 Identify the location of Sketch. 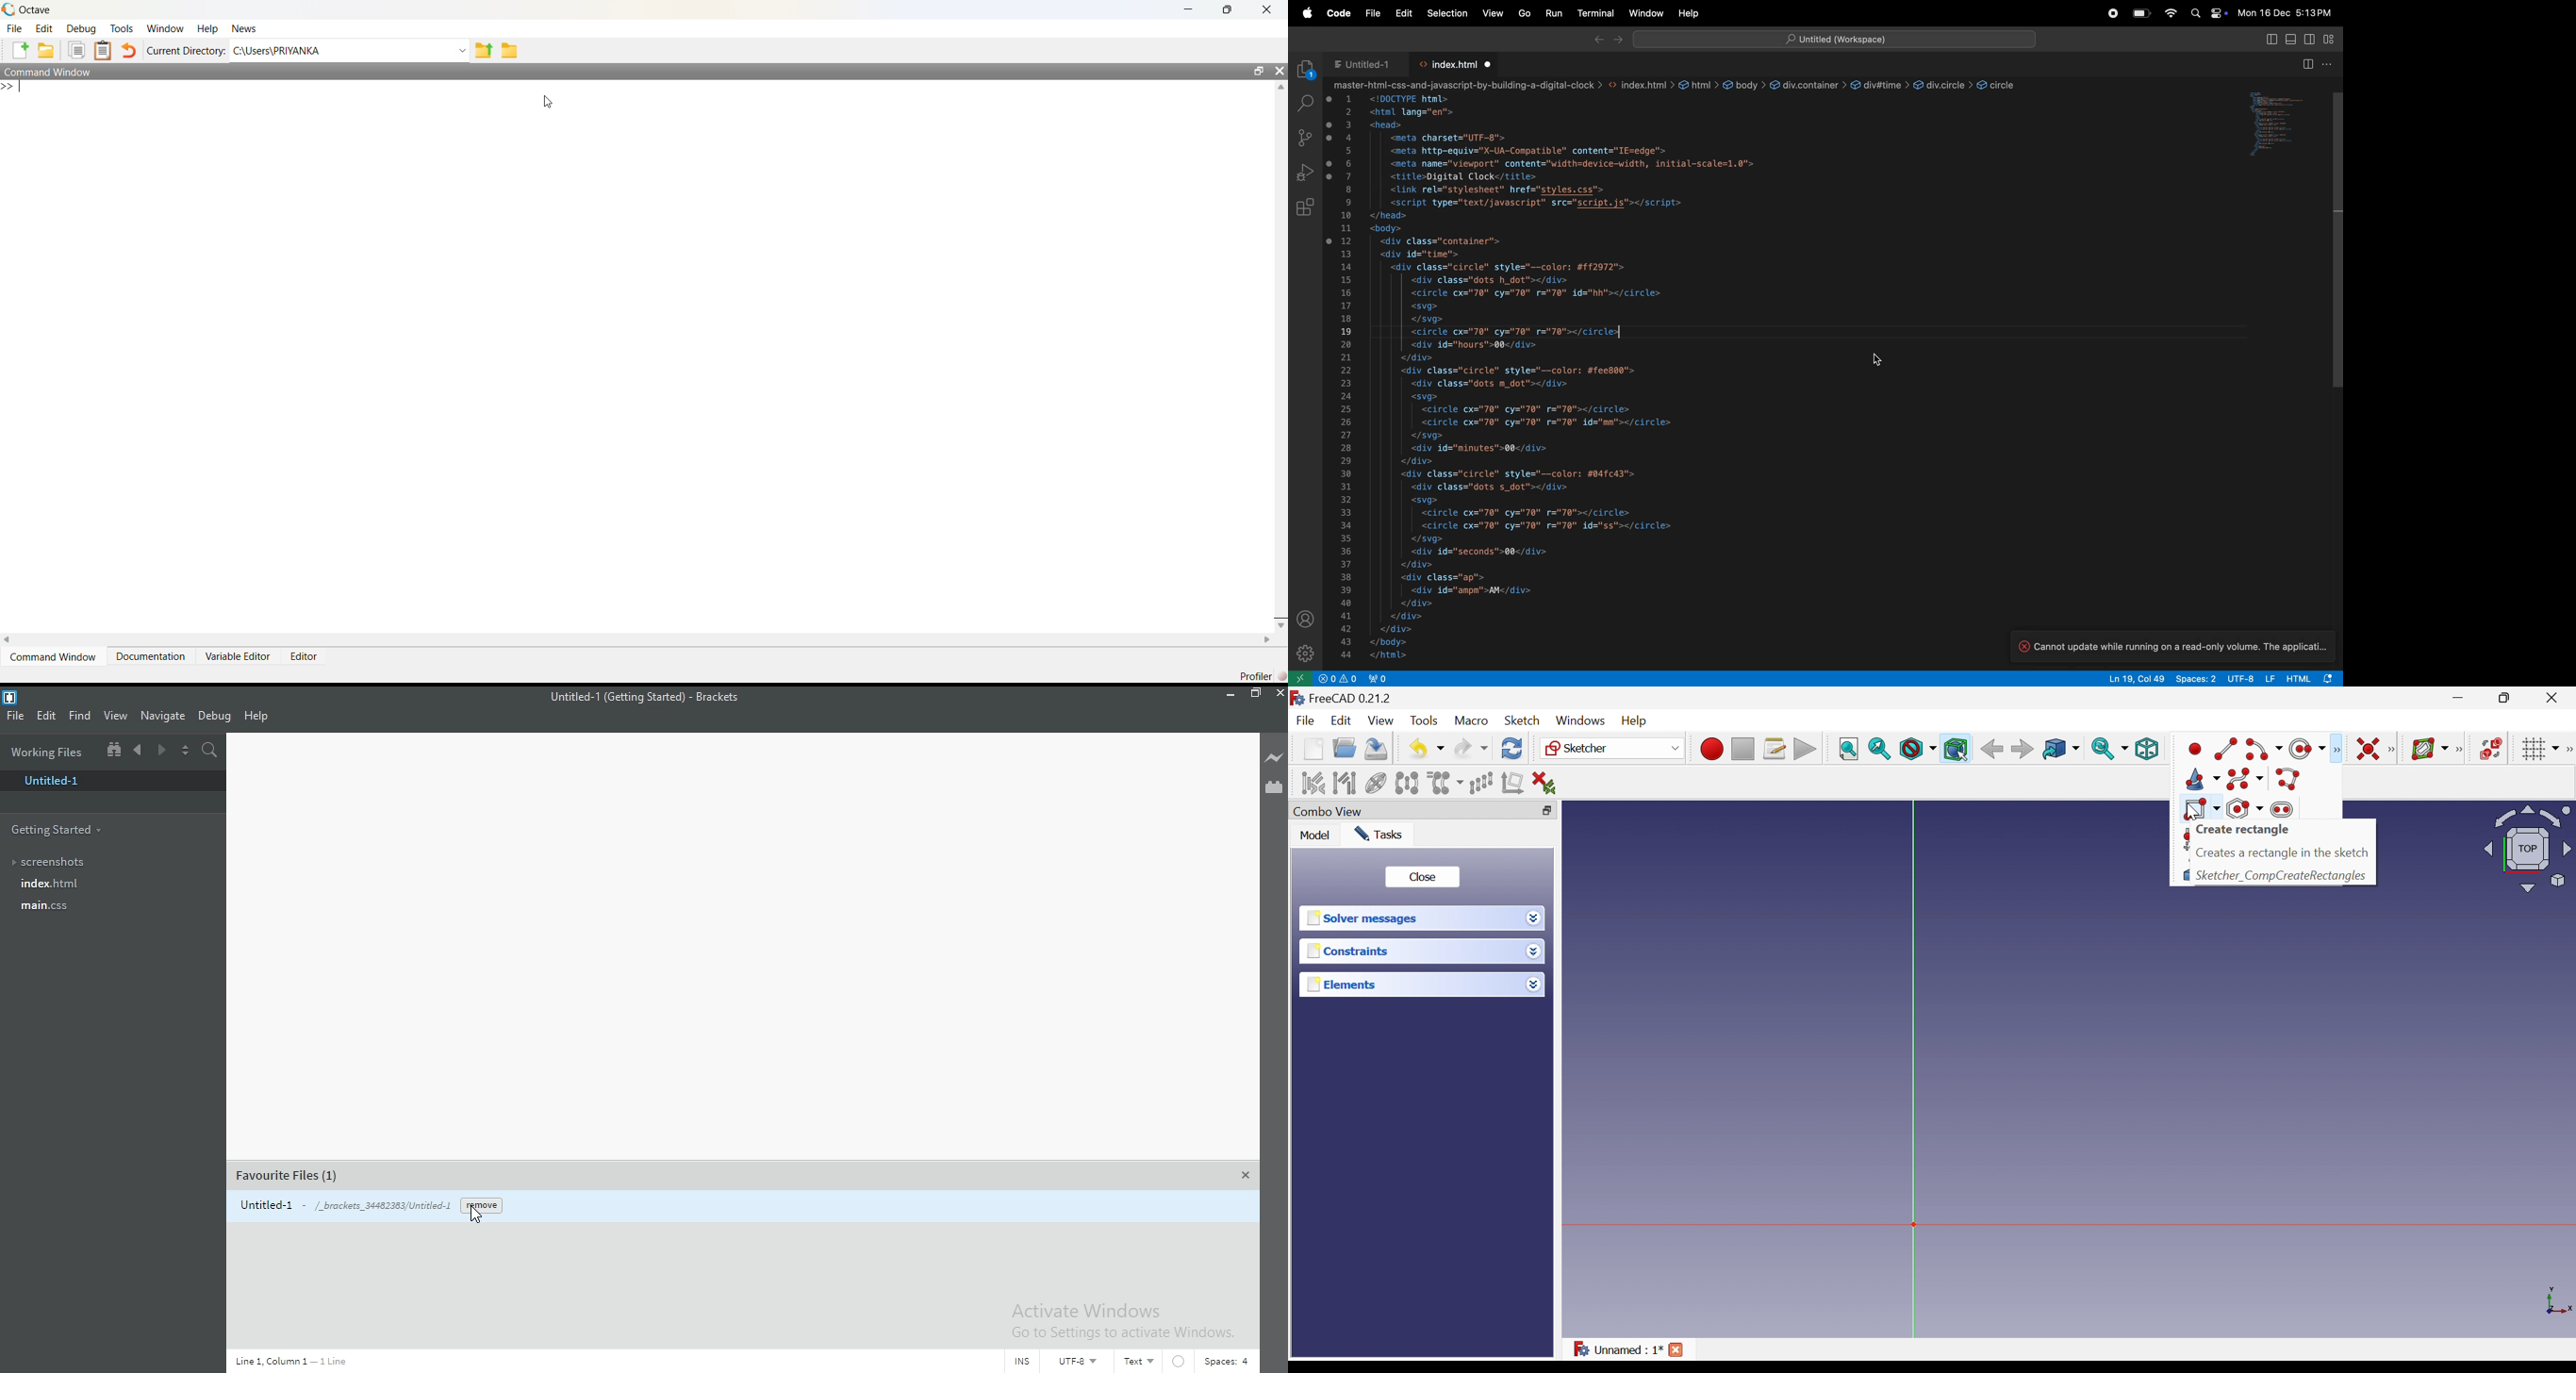
(1524, 720).